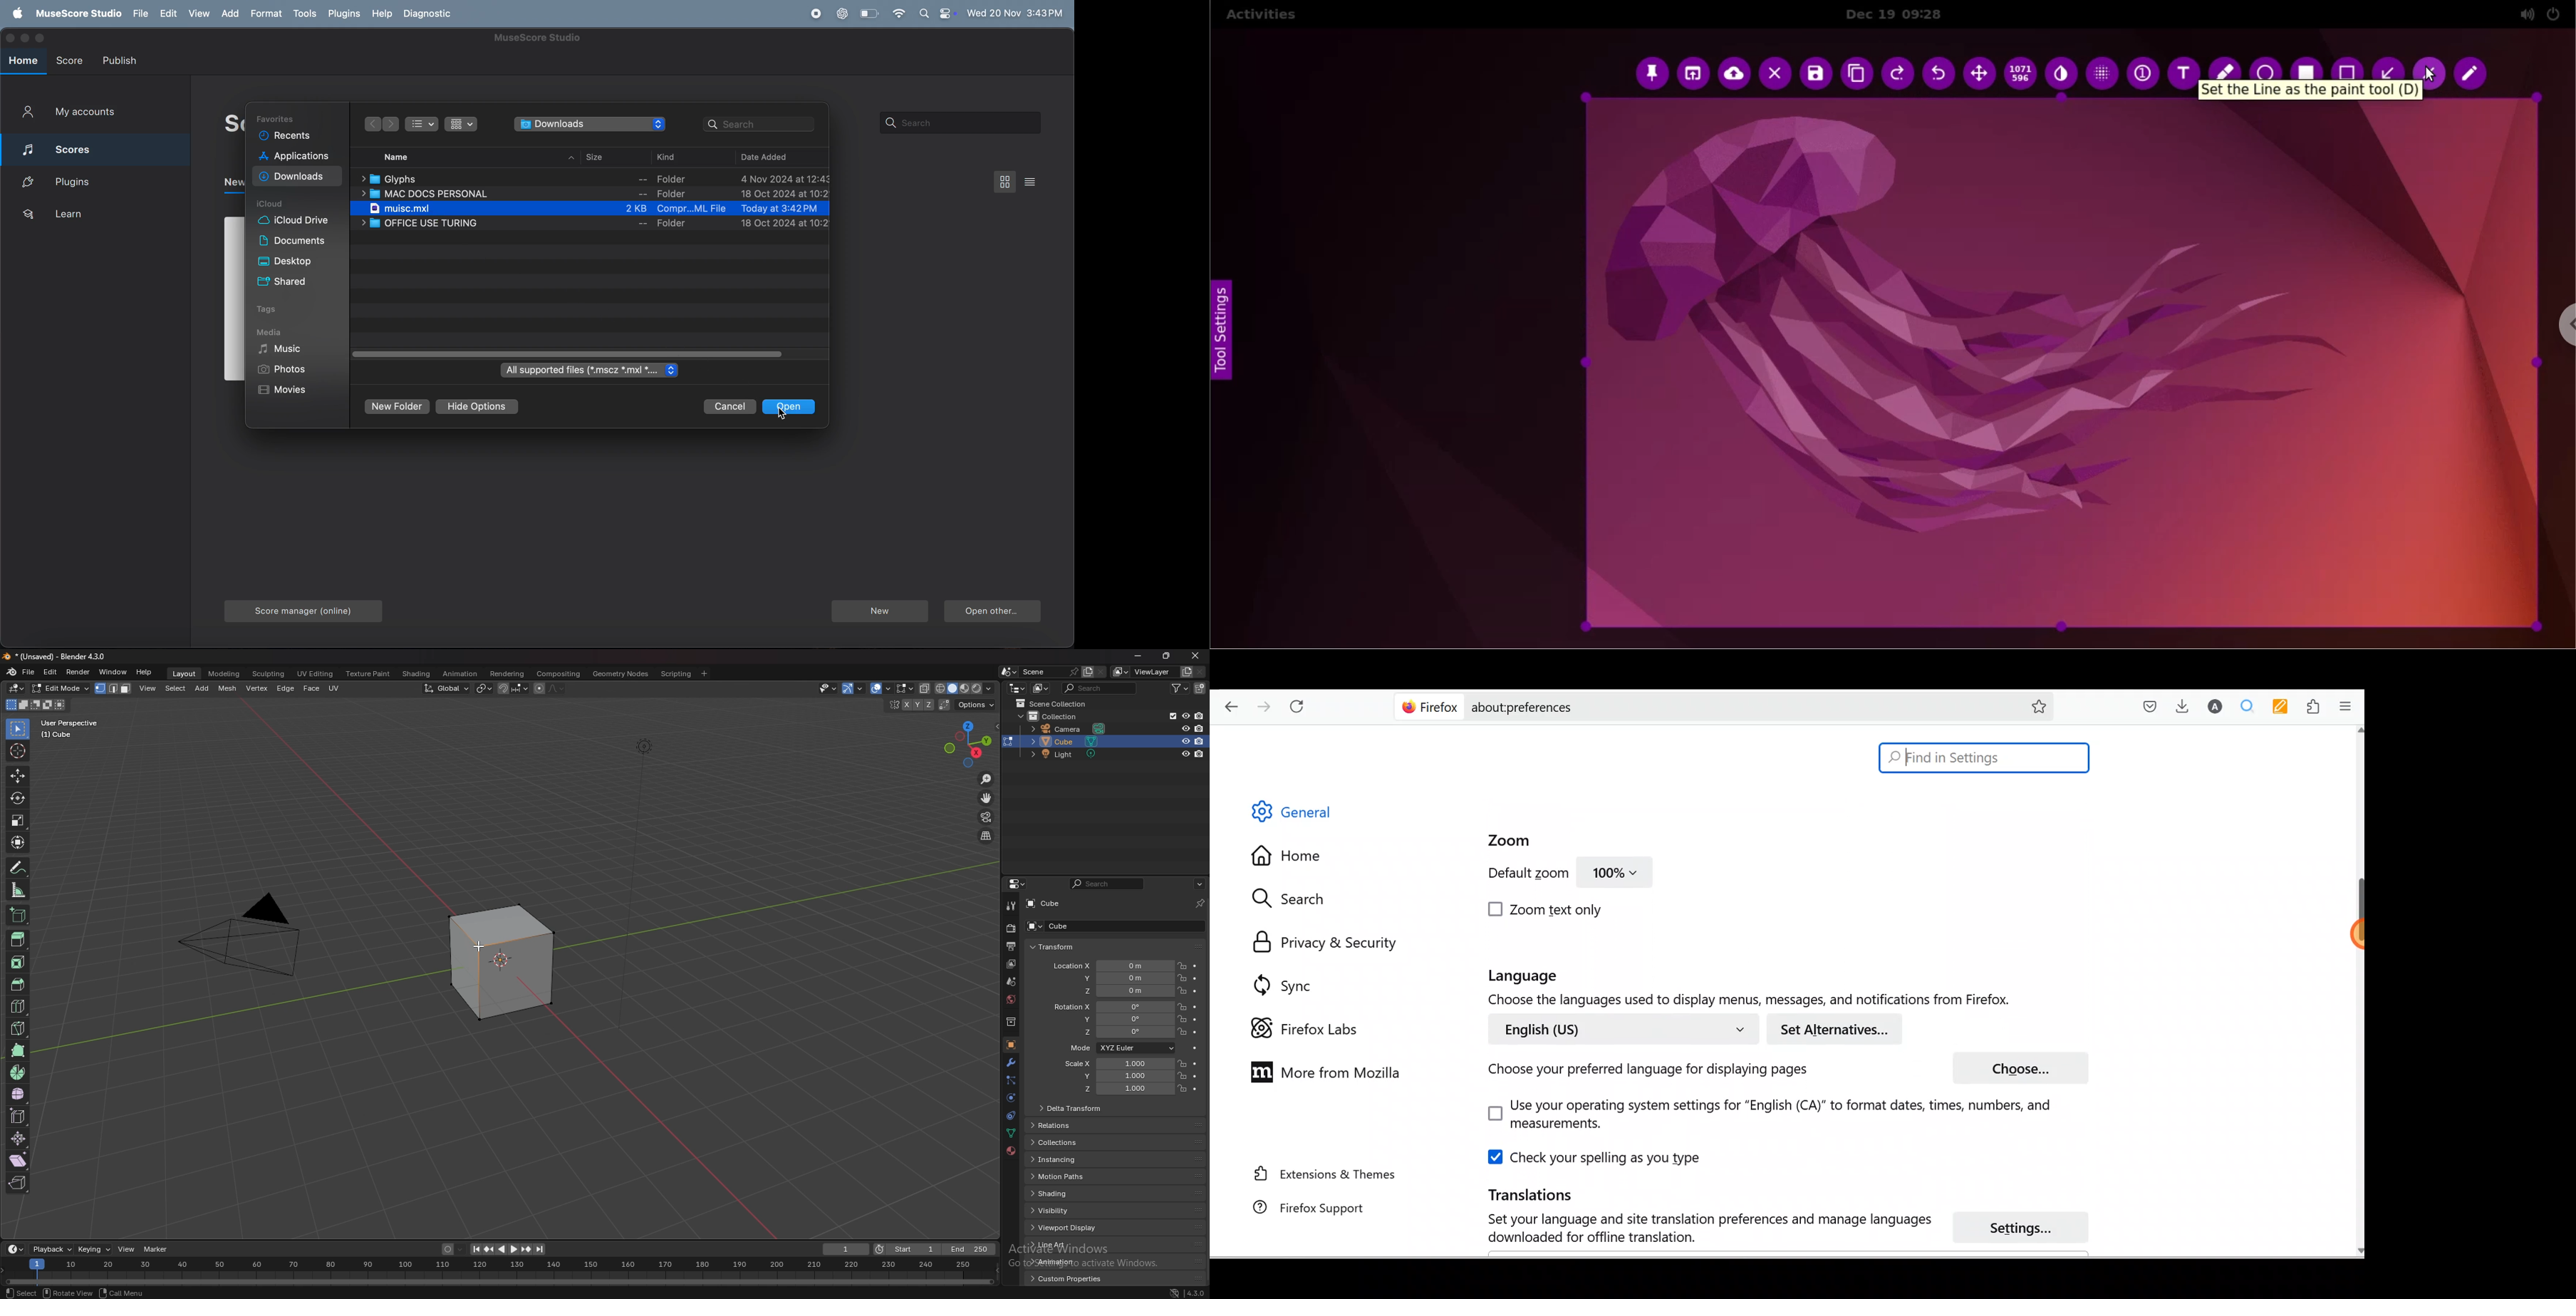 This screenshot has height=1316, width=2576. What do you see at coordinates (549, 688) in the screenshot?
I see `proportional editing objcets` at bounding box center [549, 688].